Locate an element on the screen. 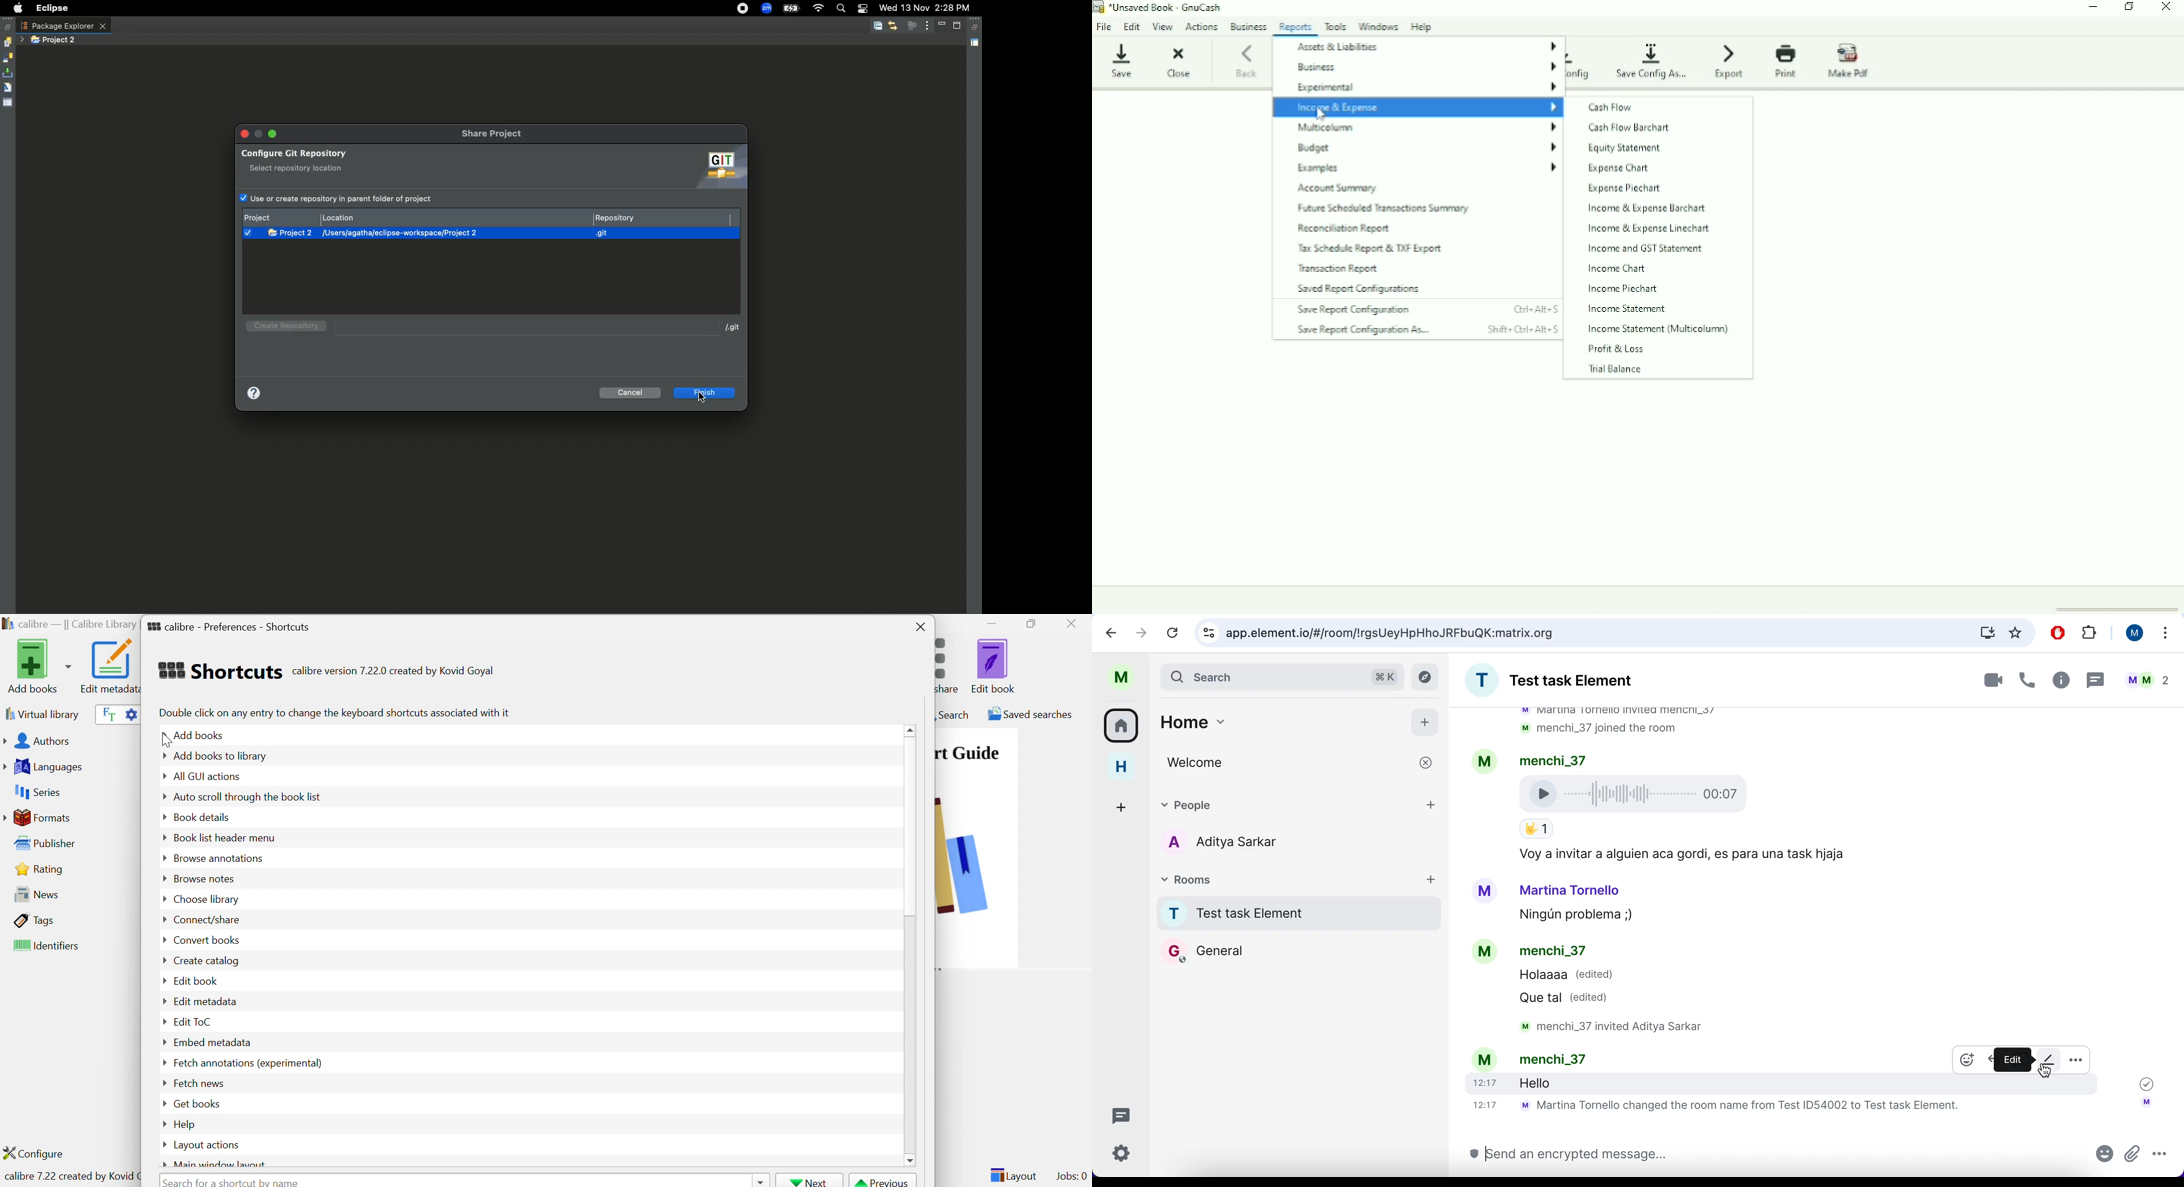 This screenshot has height=1204, width=2184. calibre - || Calibre Library || is located at coordinates (69, 625).